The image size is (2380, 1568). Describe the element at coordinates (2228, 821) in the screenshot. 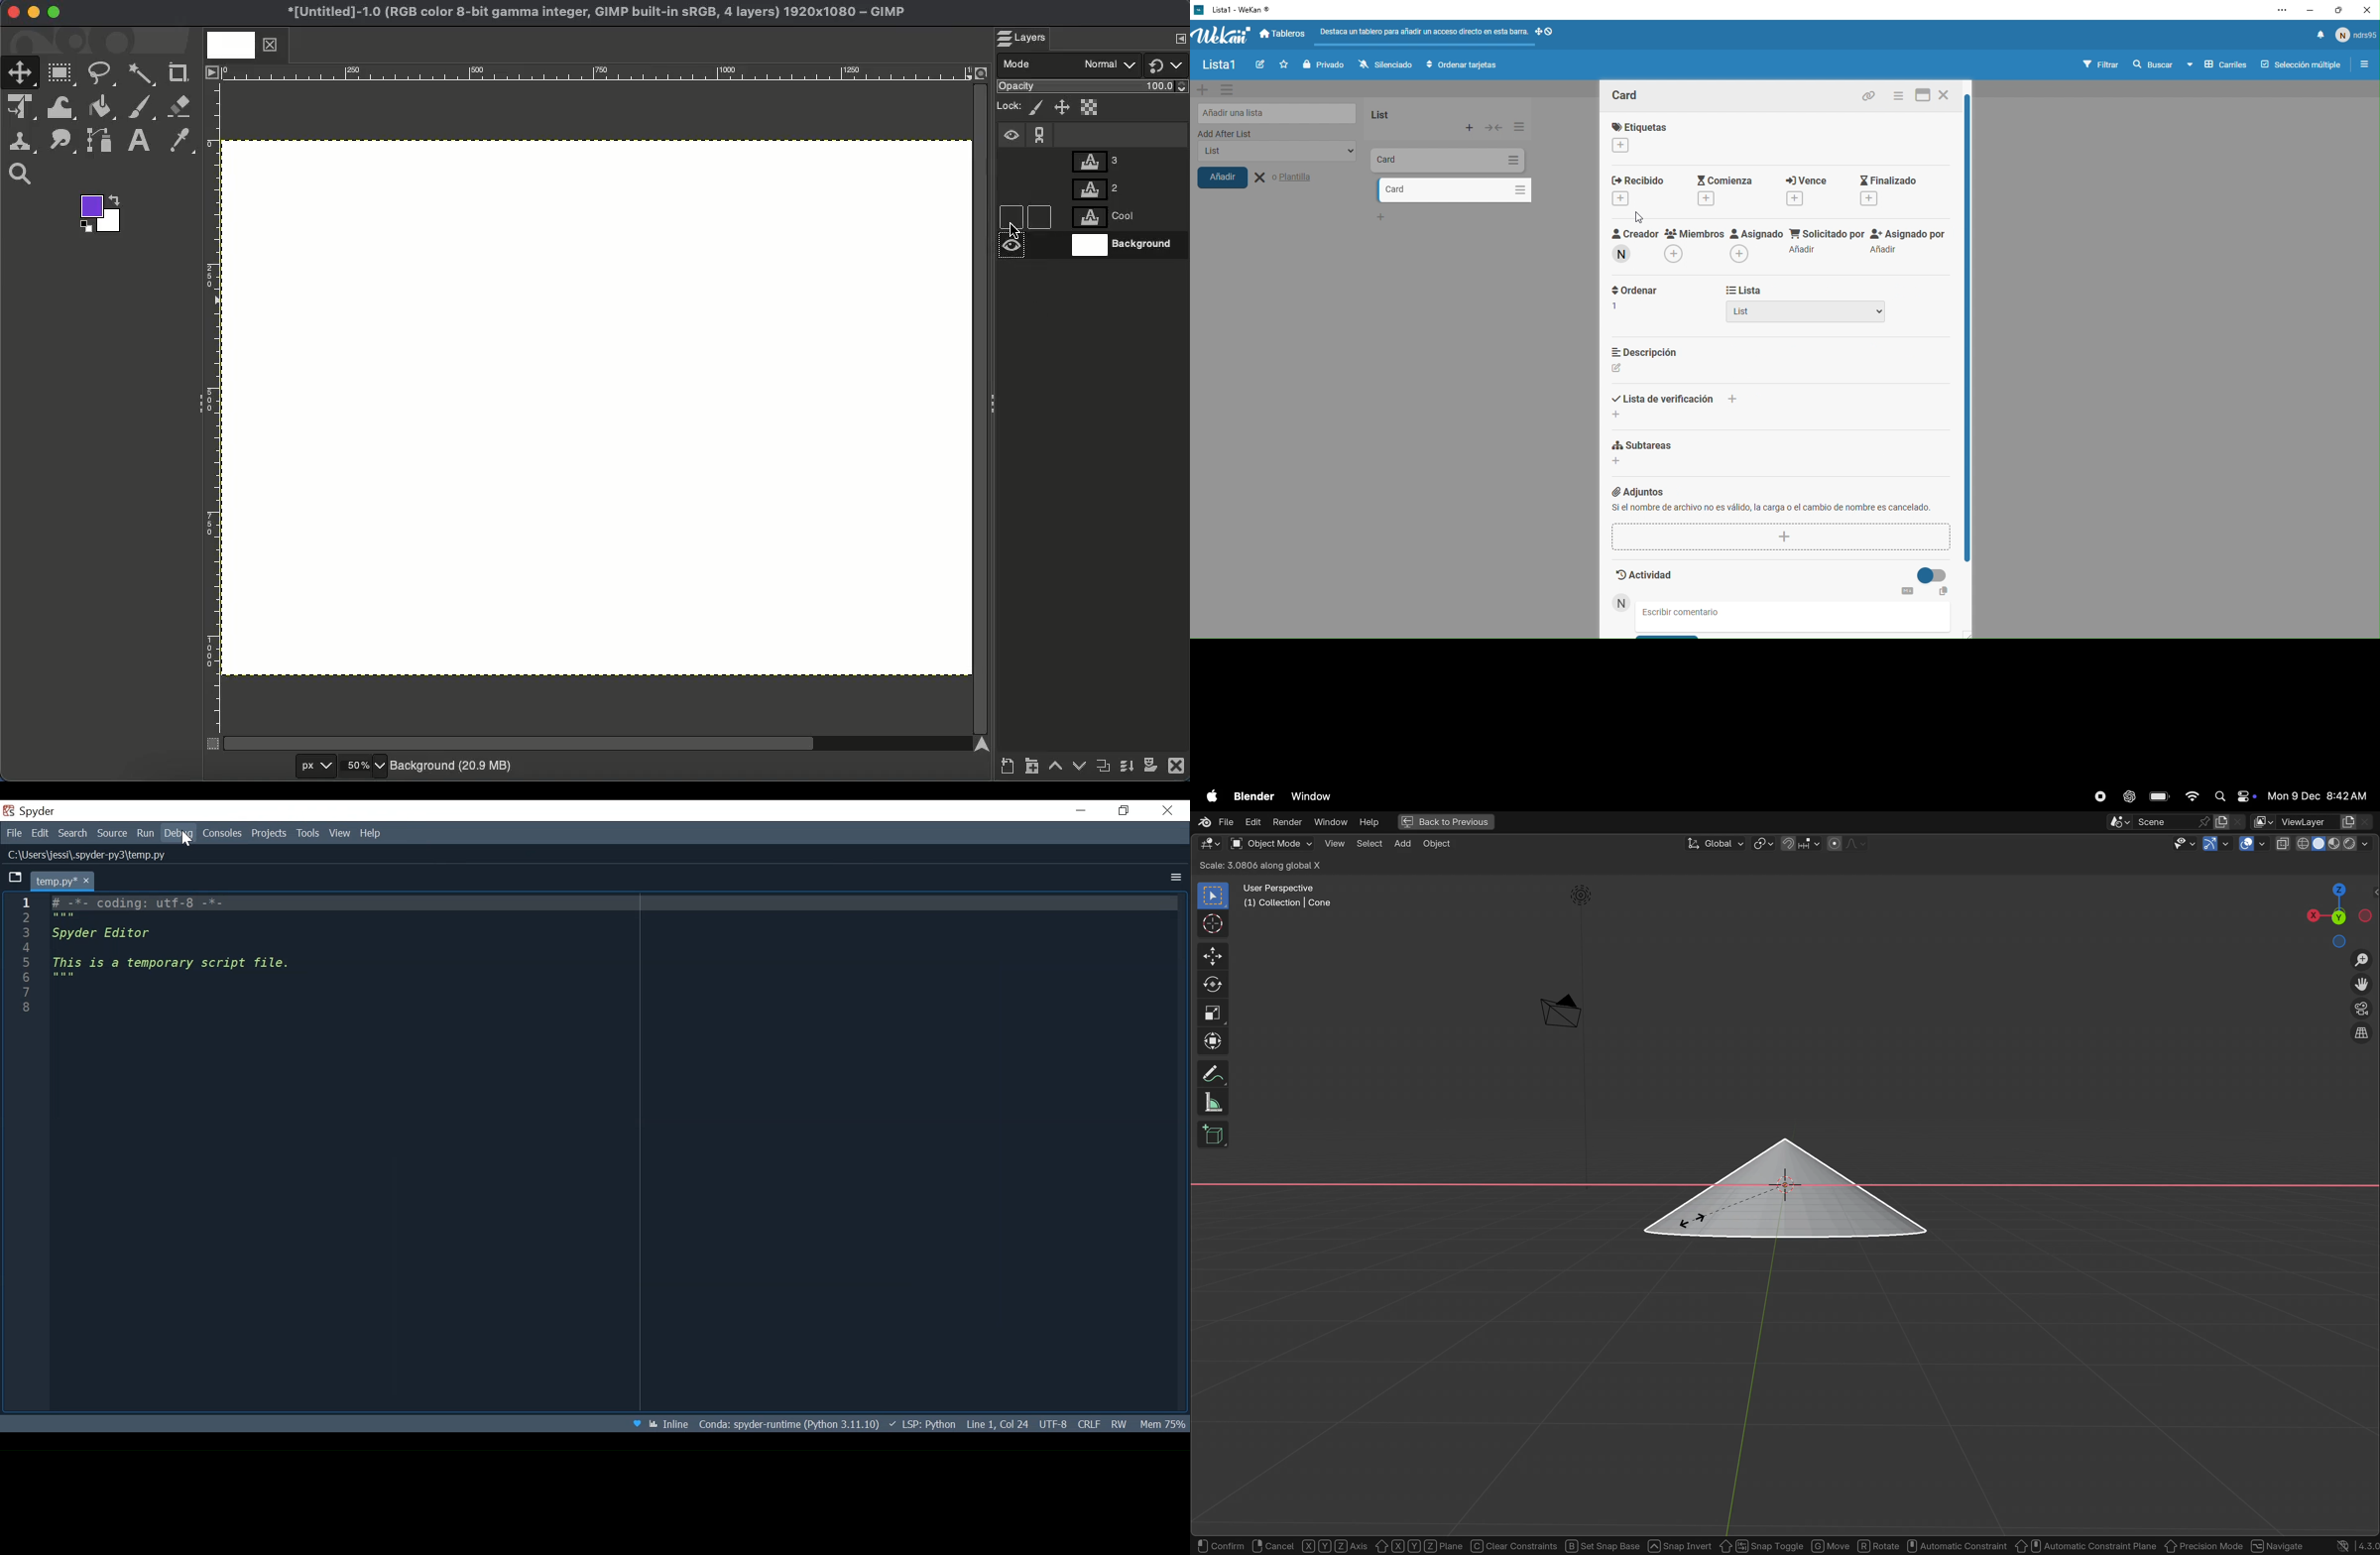

I see `new scene` at that location.